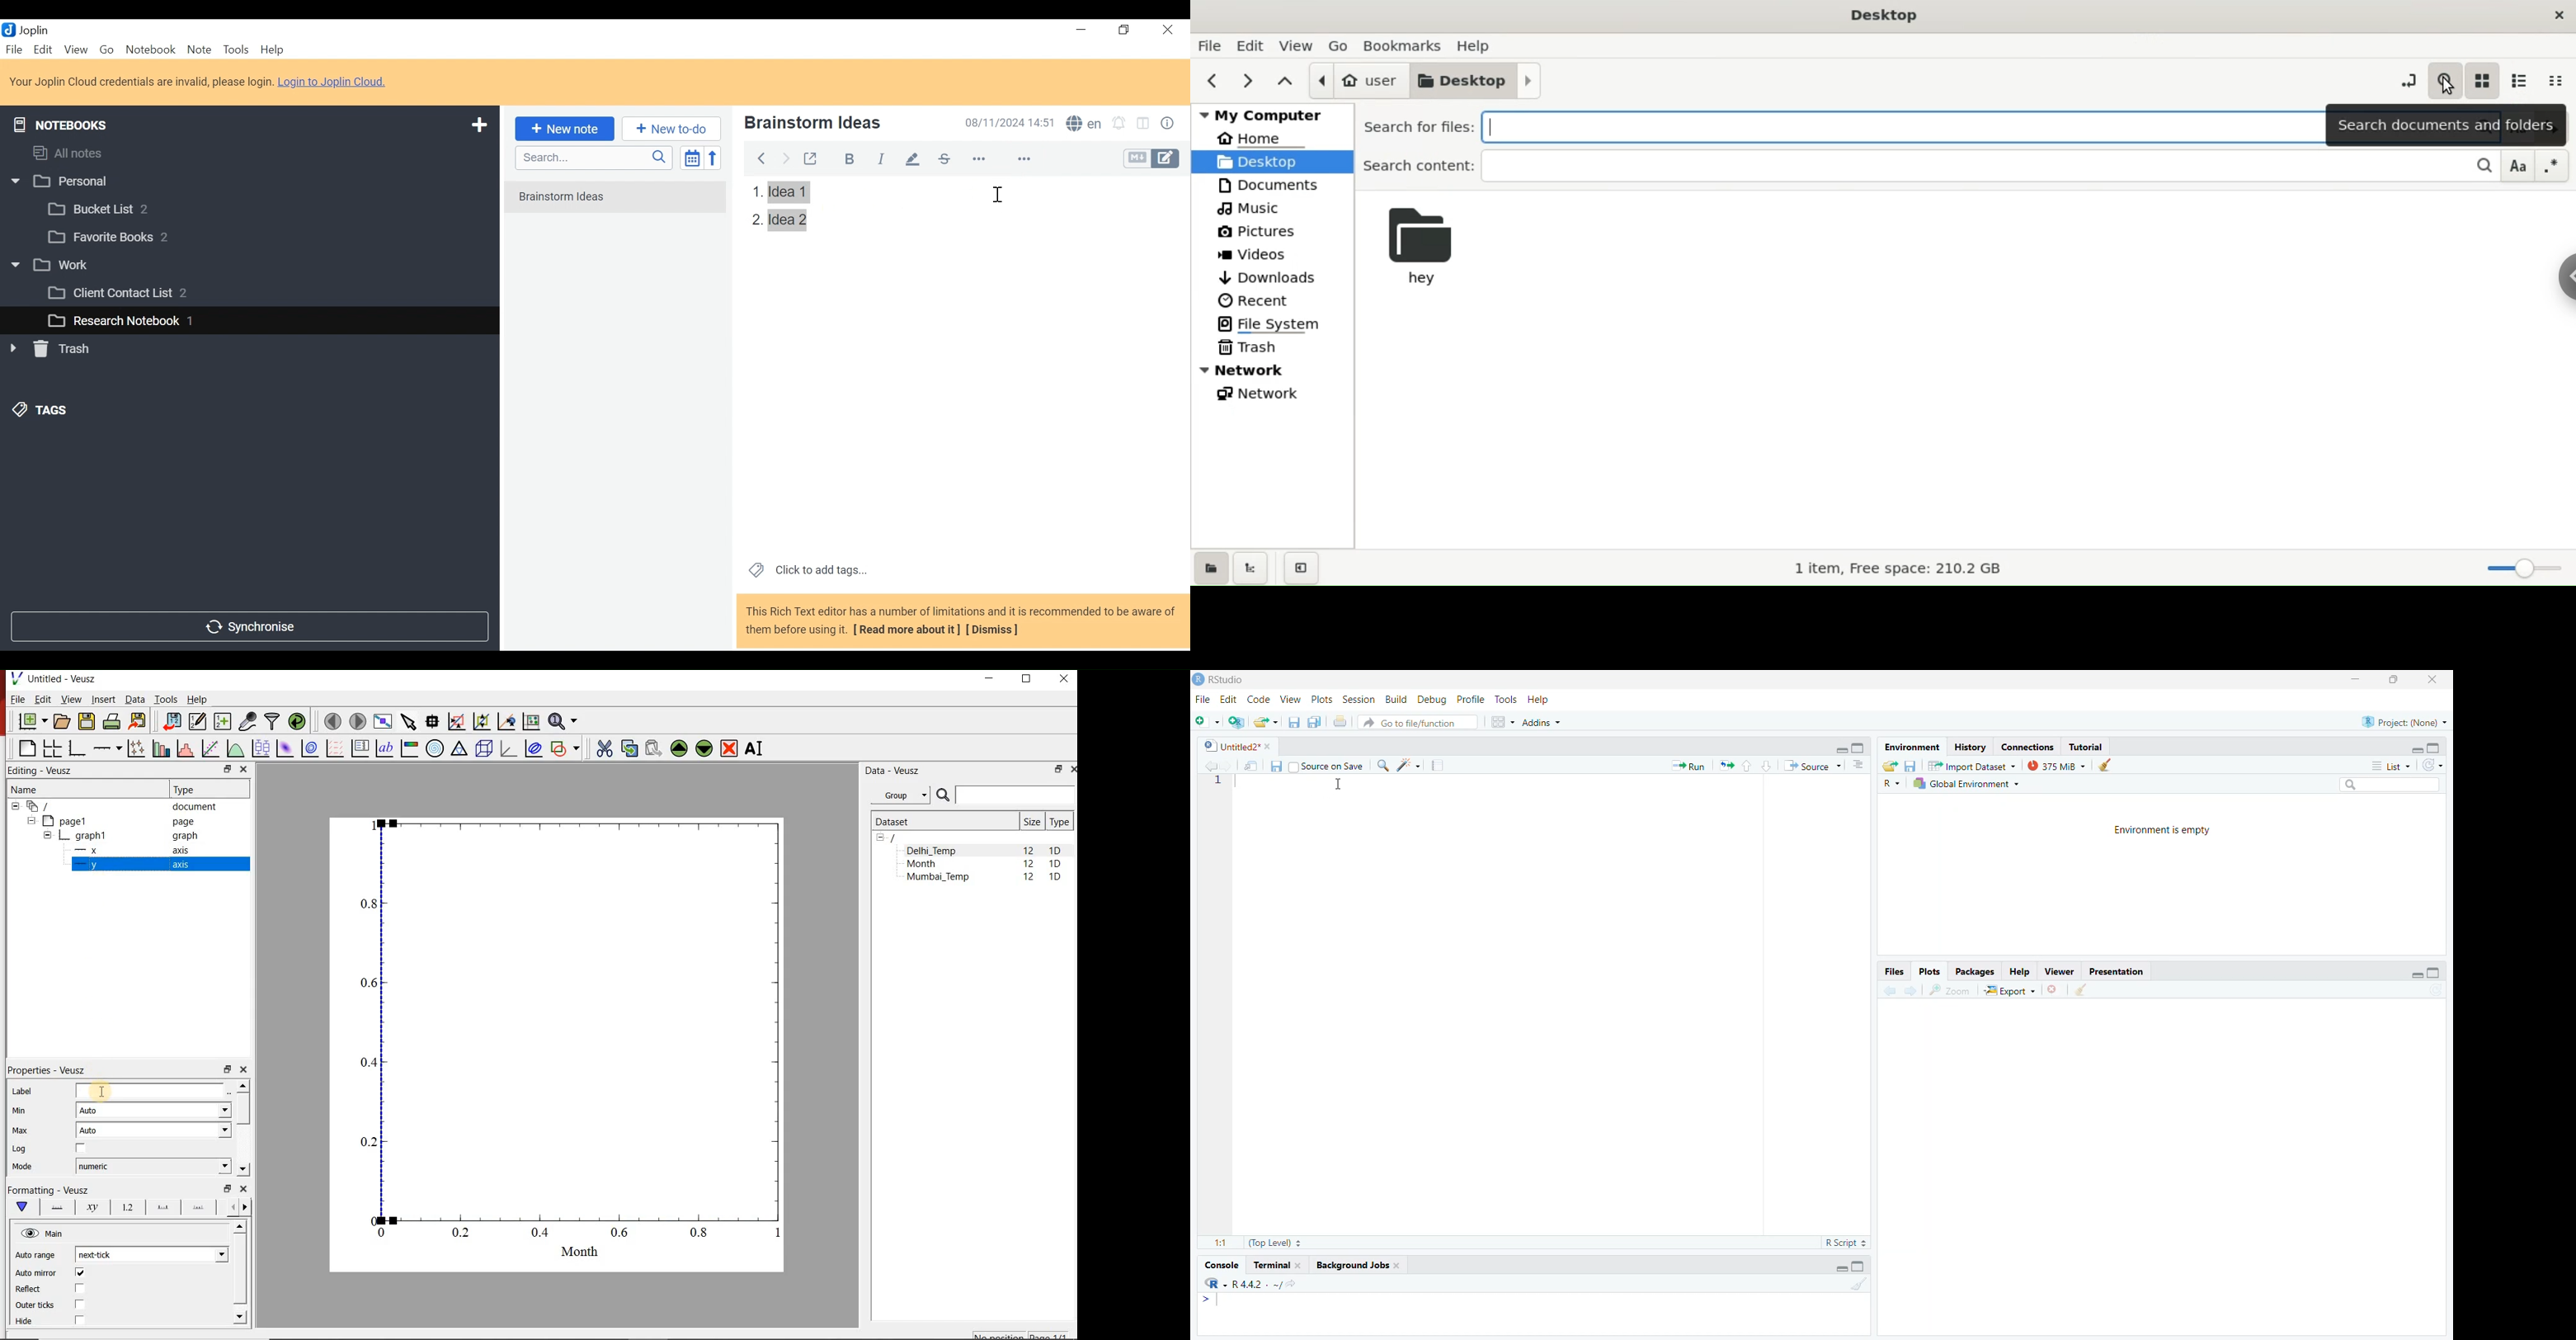 The image size is (2576, 1344). What do you see at coordinates (141, 82) in the screenshot?
I see `Login to Joplin Cloud` at bounding box center [141, 82].